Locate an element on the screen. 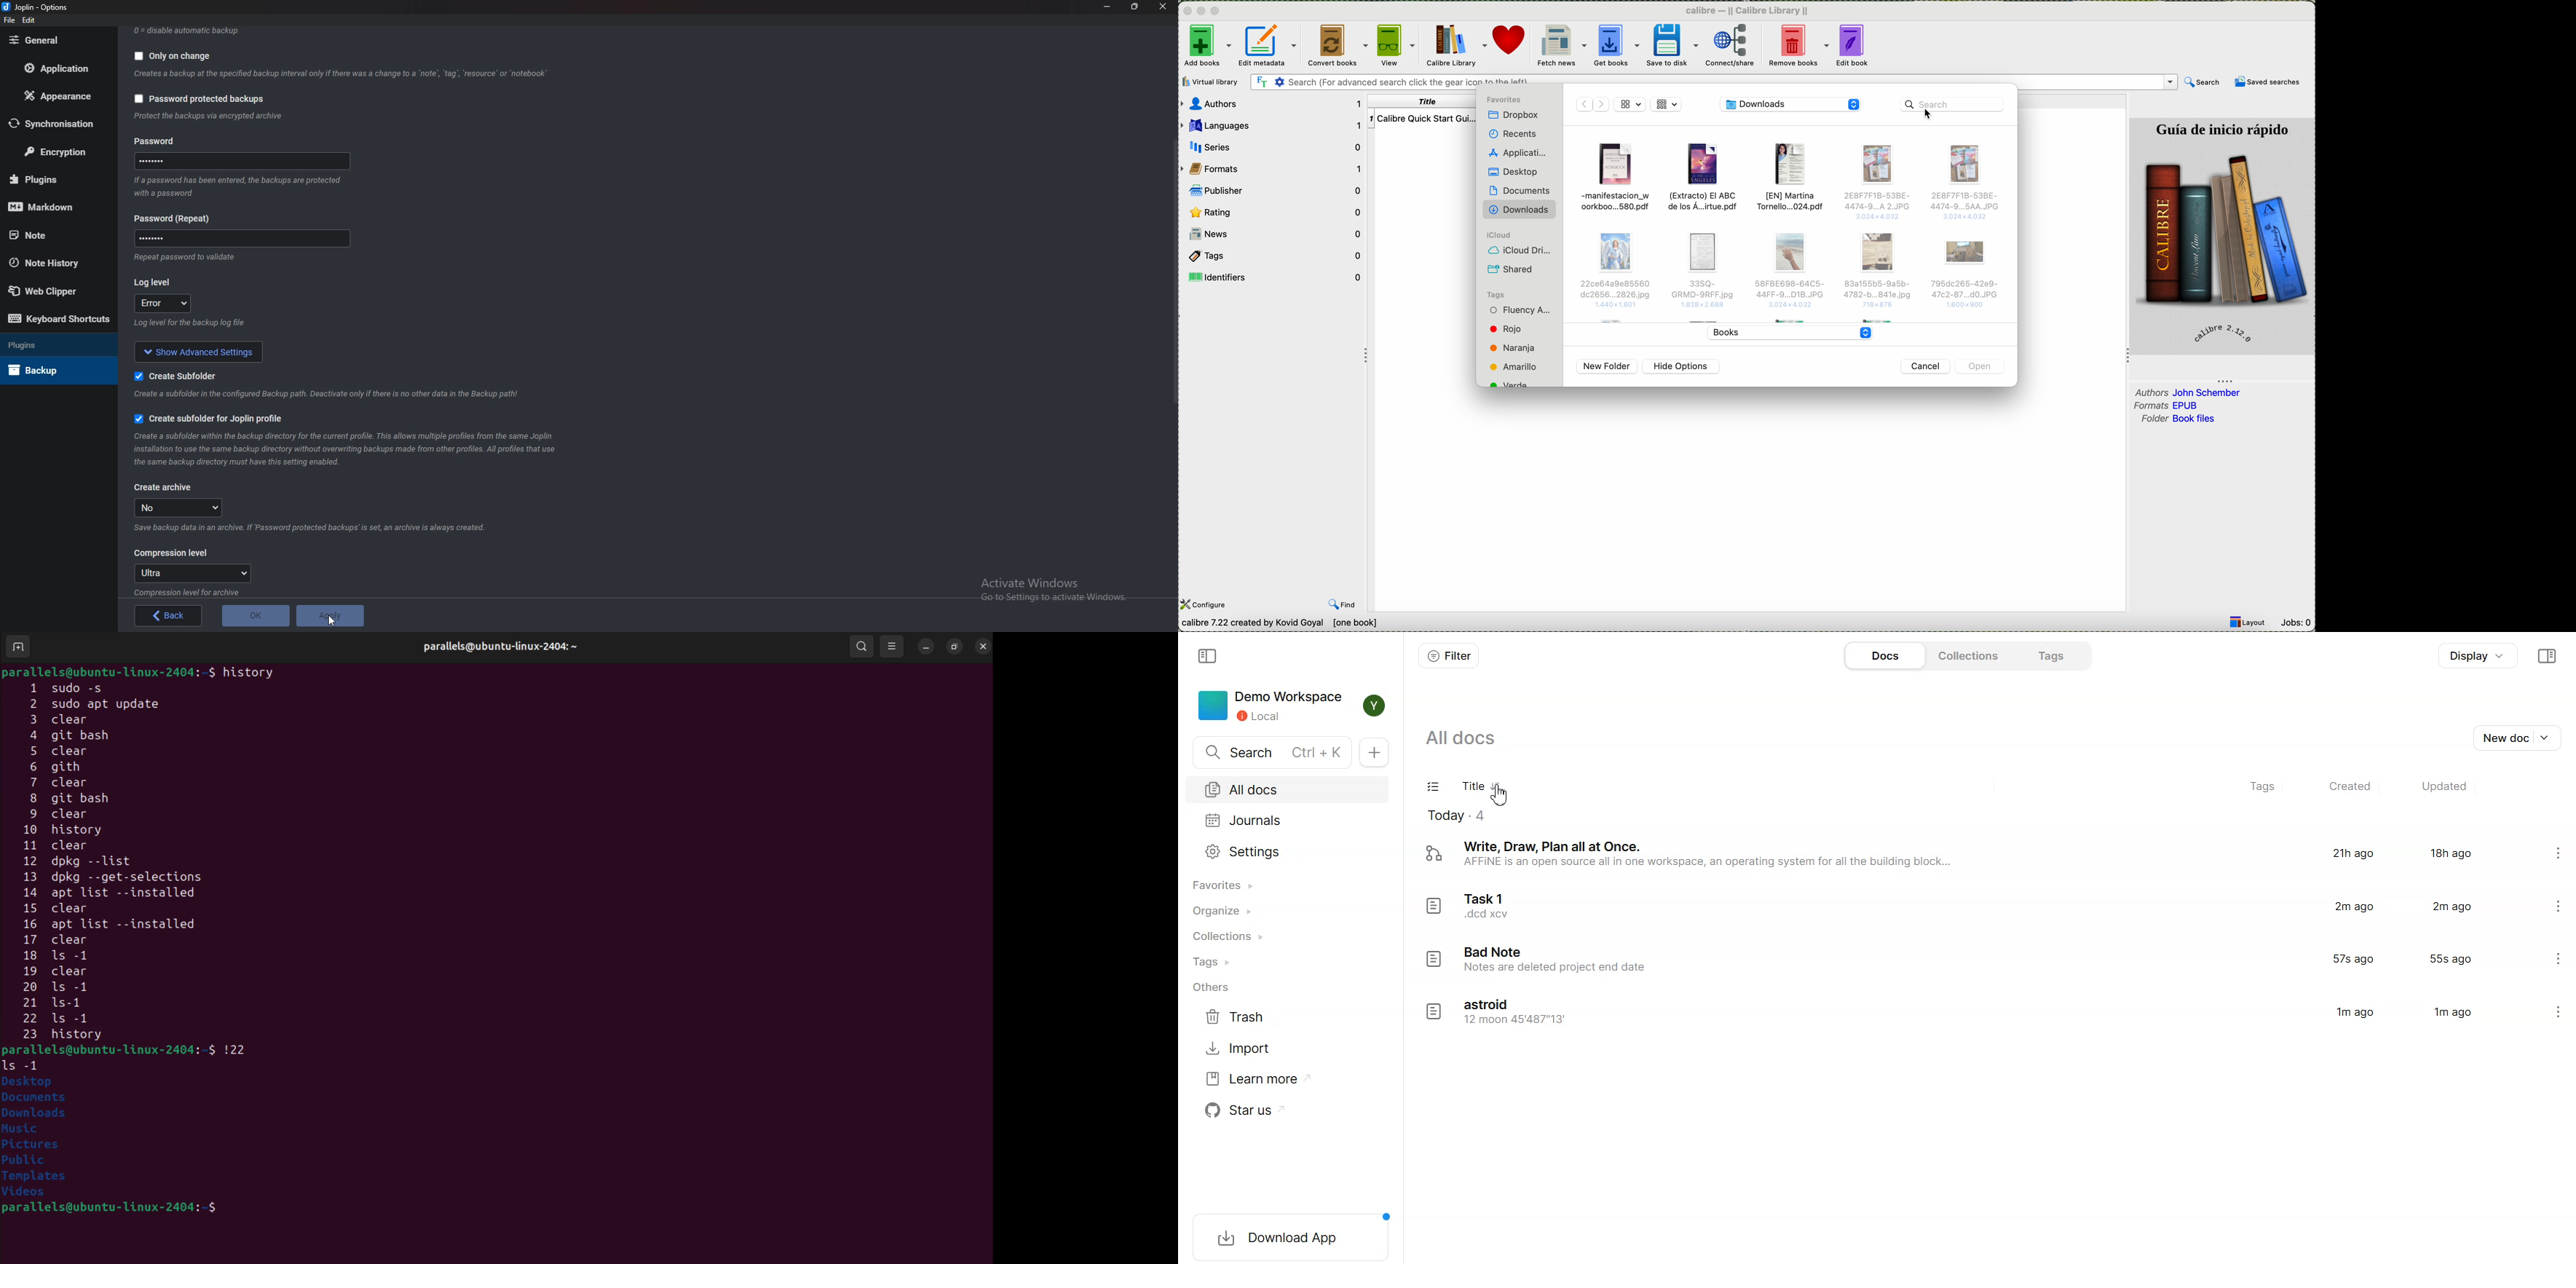  save to disk is located at coordinates (1671, 45).